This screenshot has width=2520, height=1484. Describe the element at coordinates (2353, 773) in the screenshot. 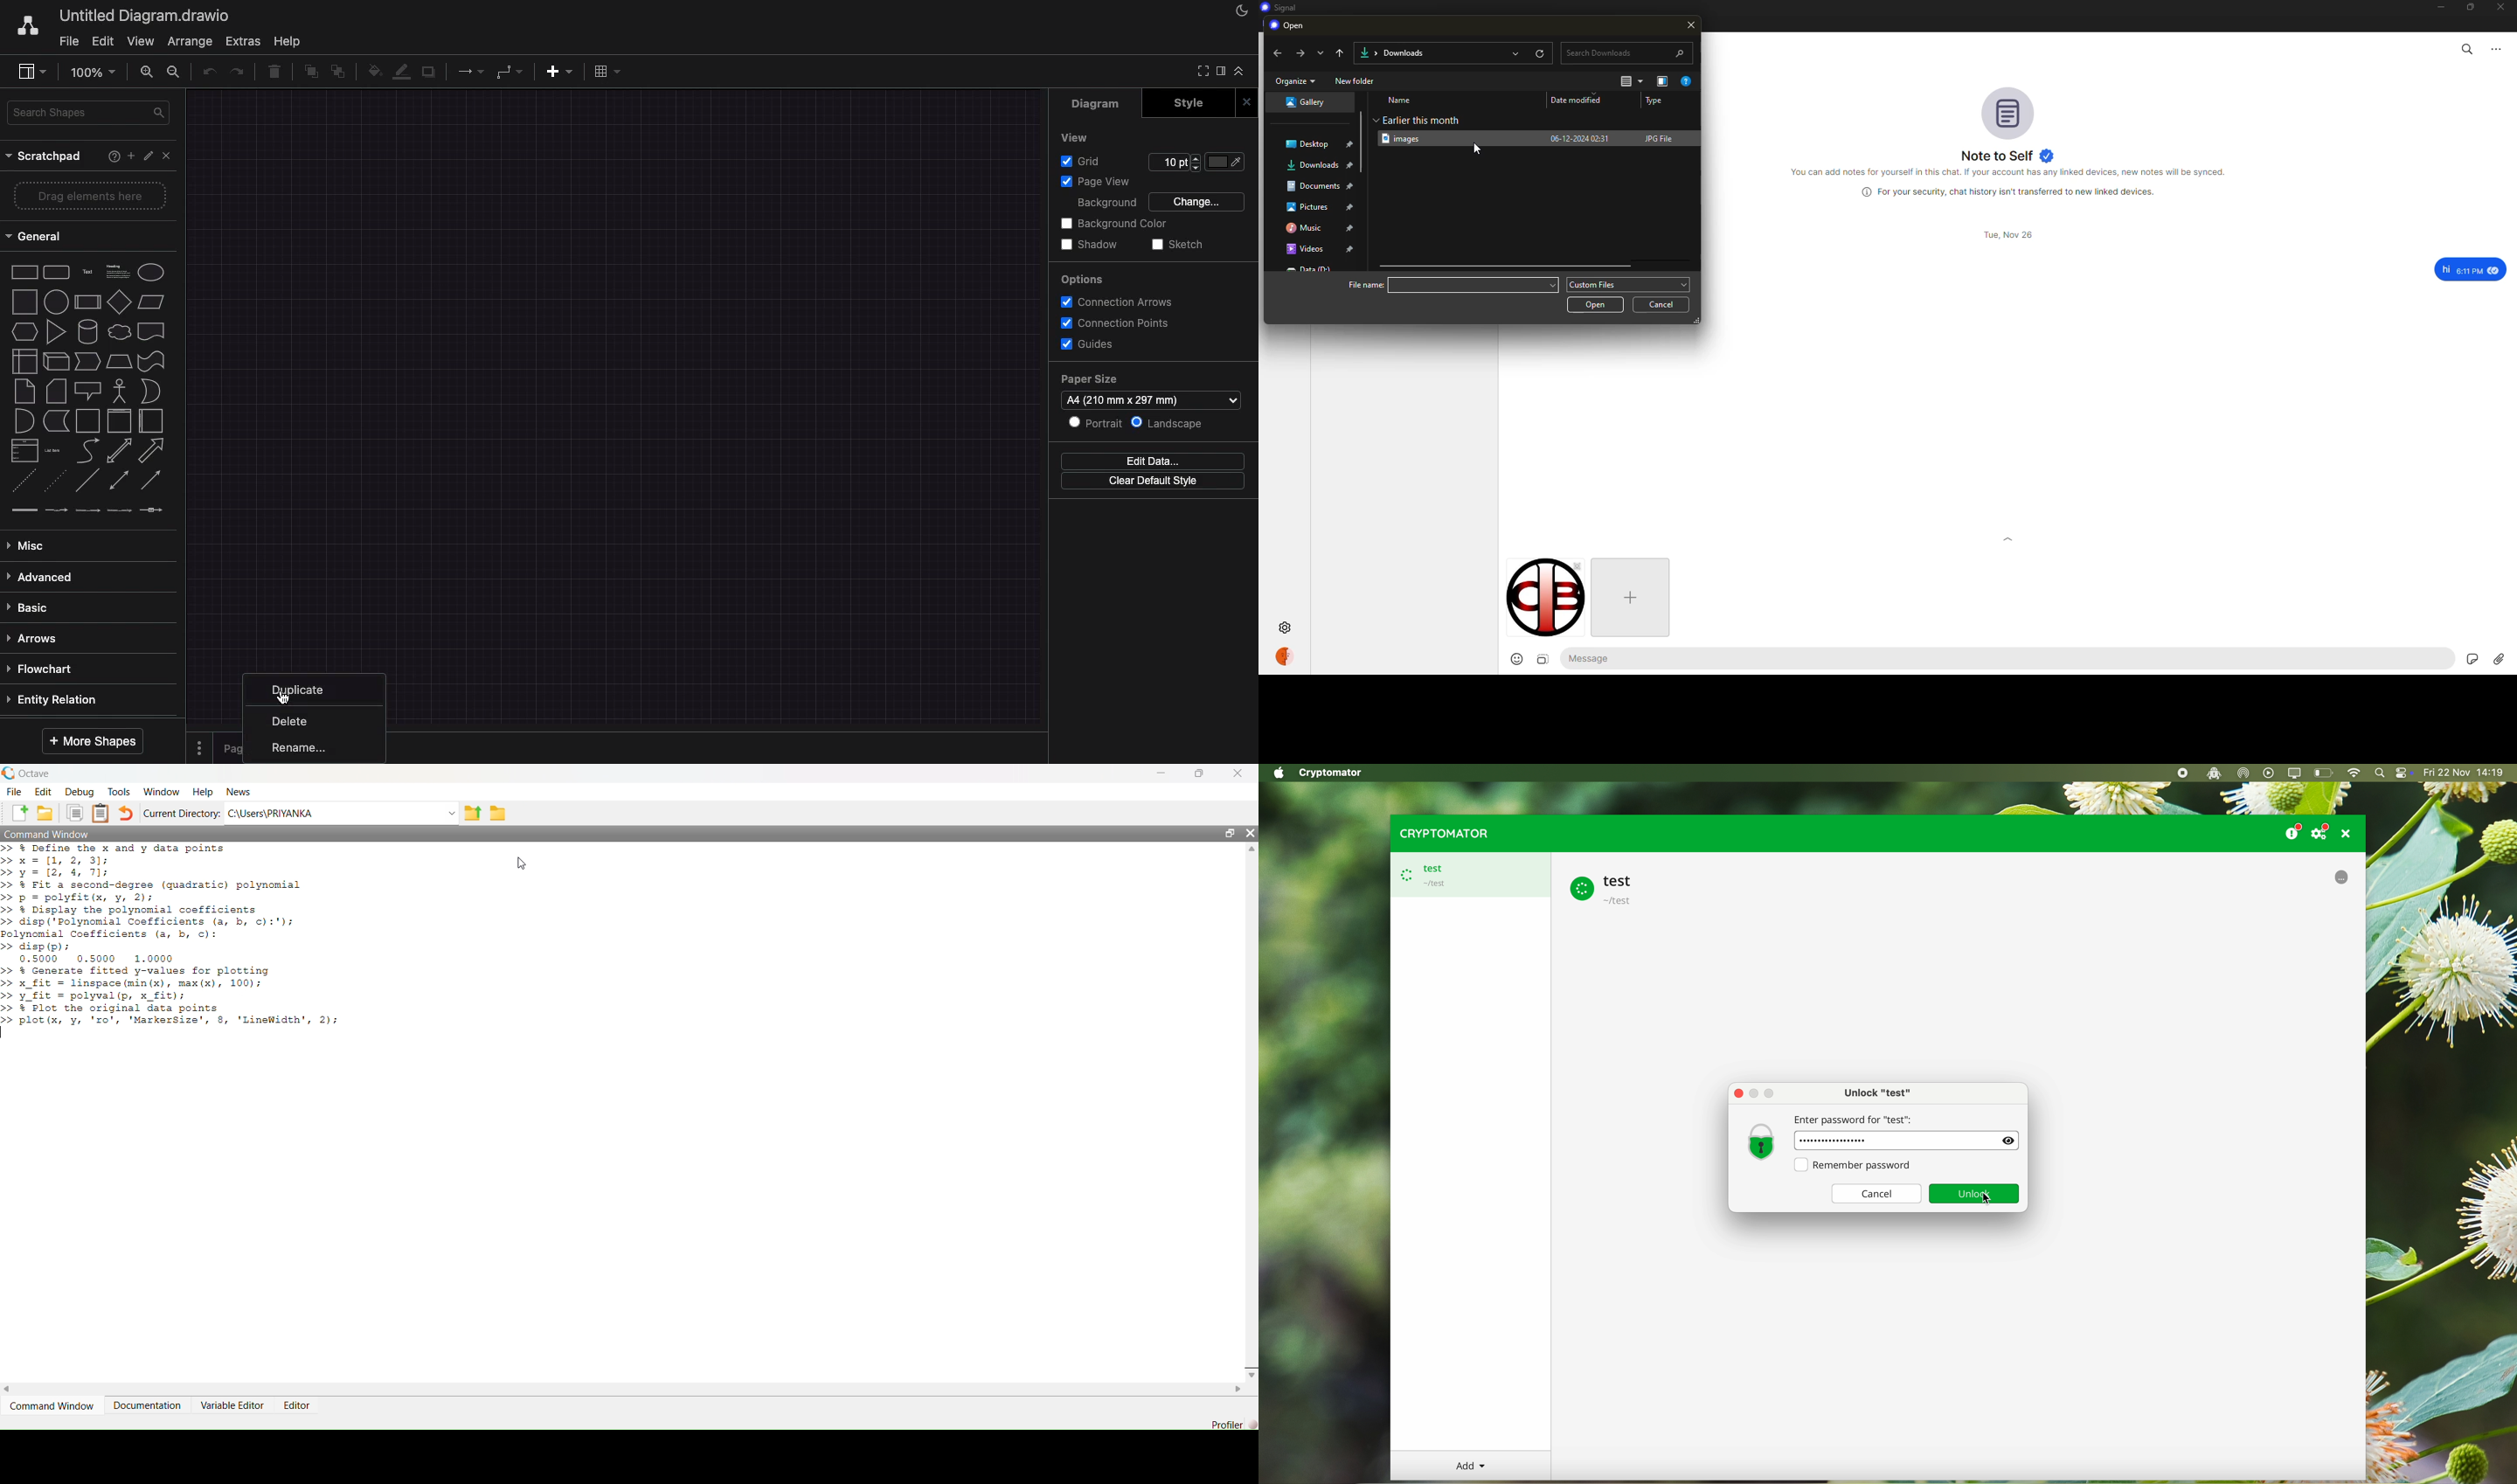

I see `wifi` at that location.